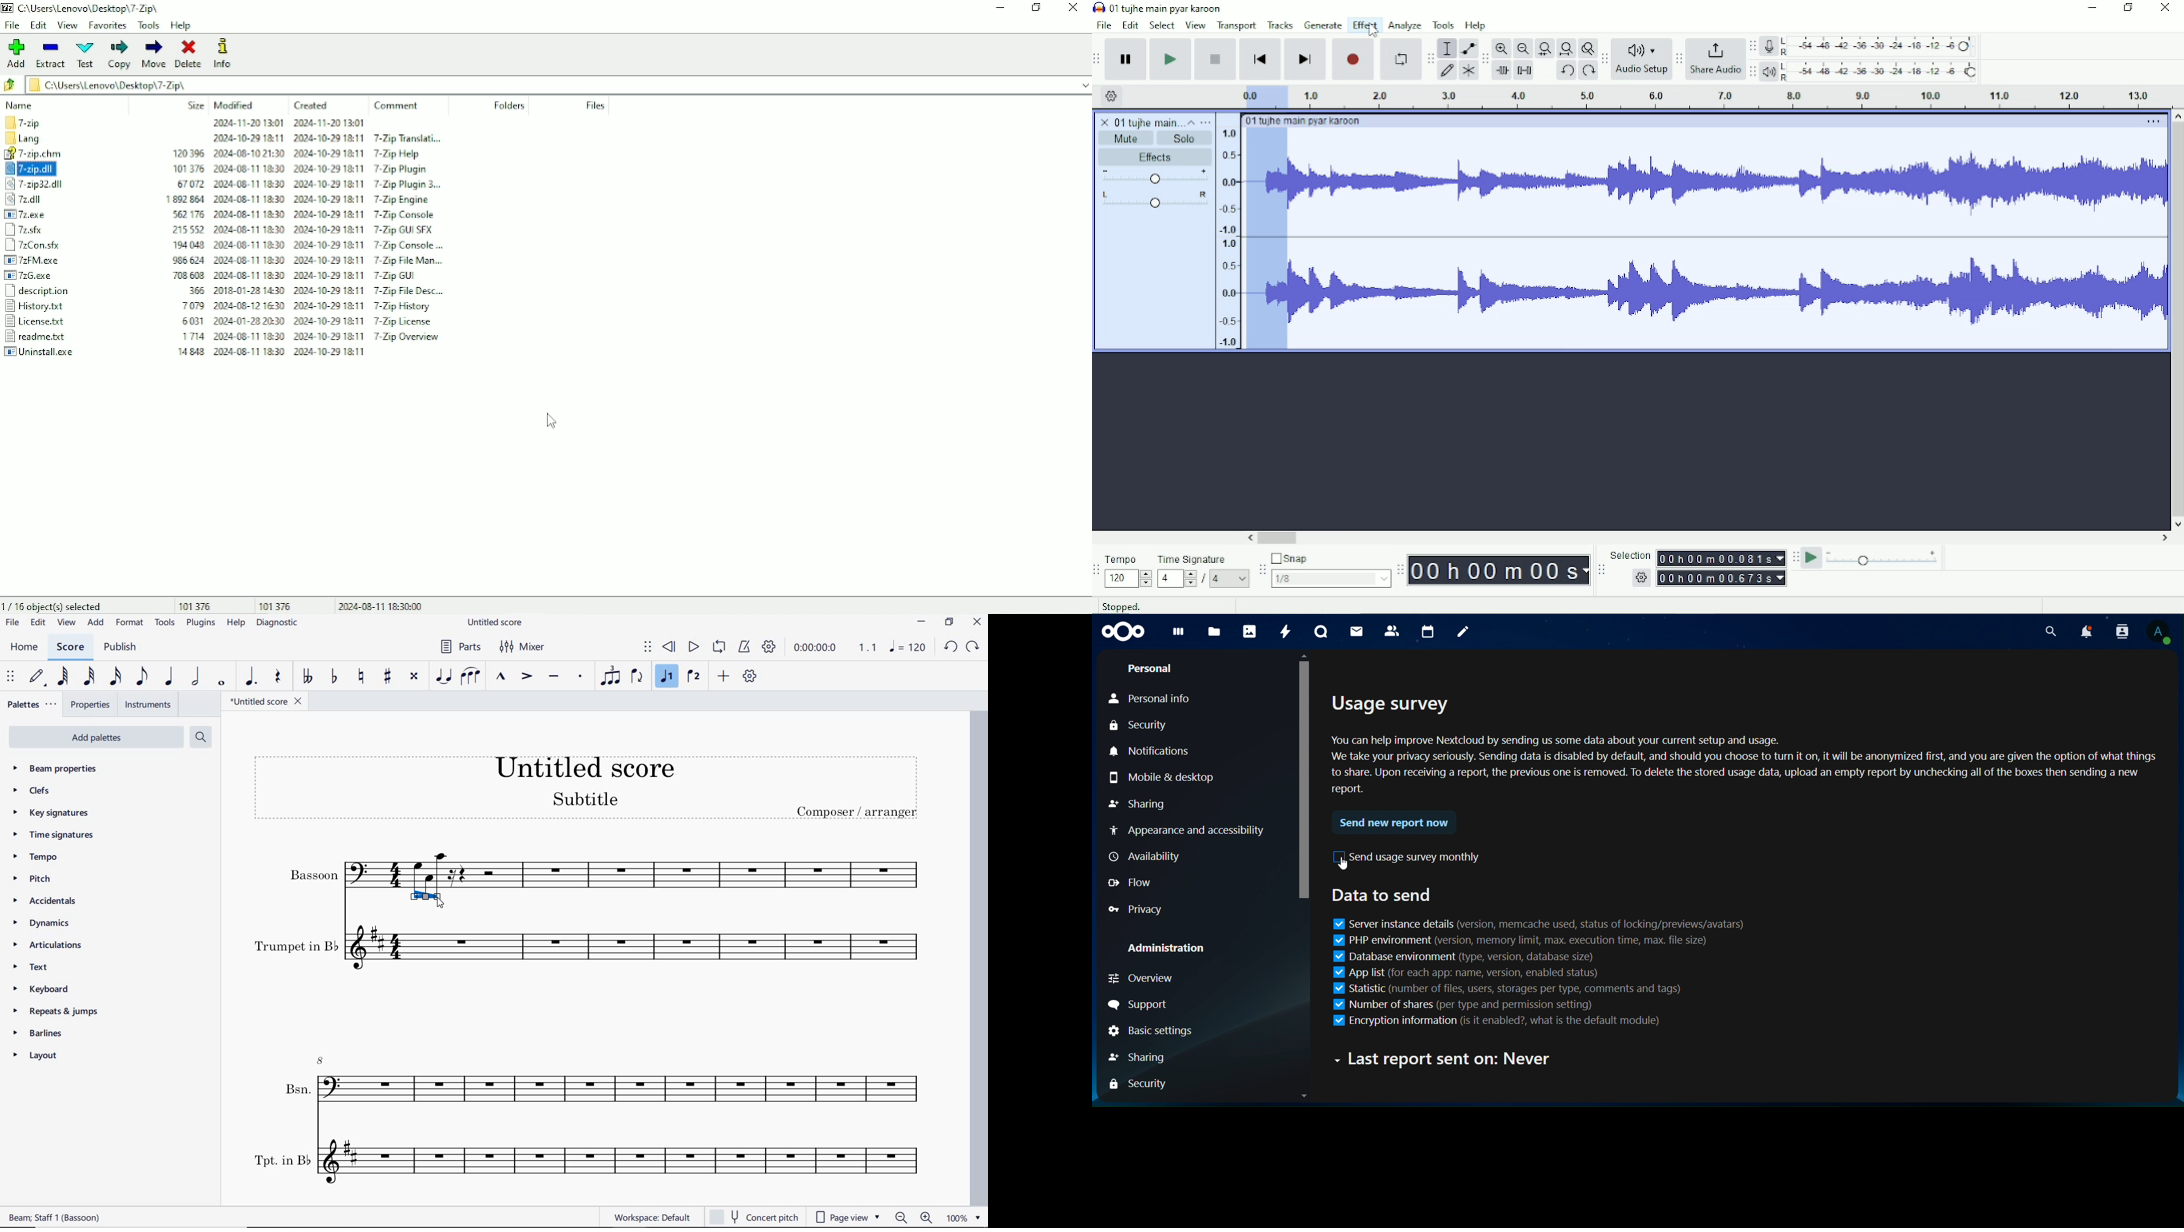  What do you see at coordinates (42, 155) in the screenshot?
I see `7-zip.chm` at bounding box center [42, 155].